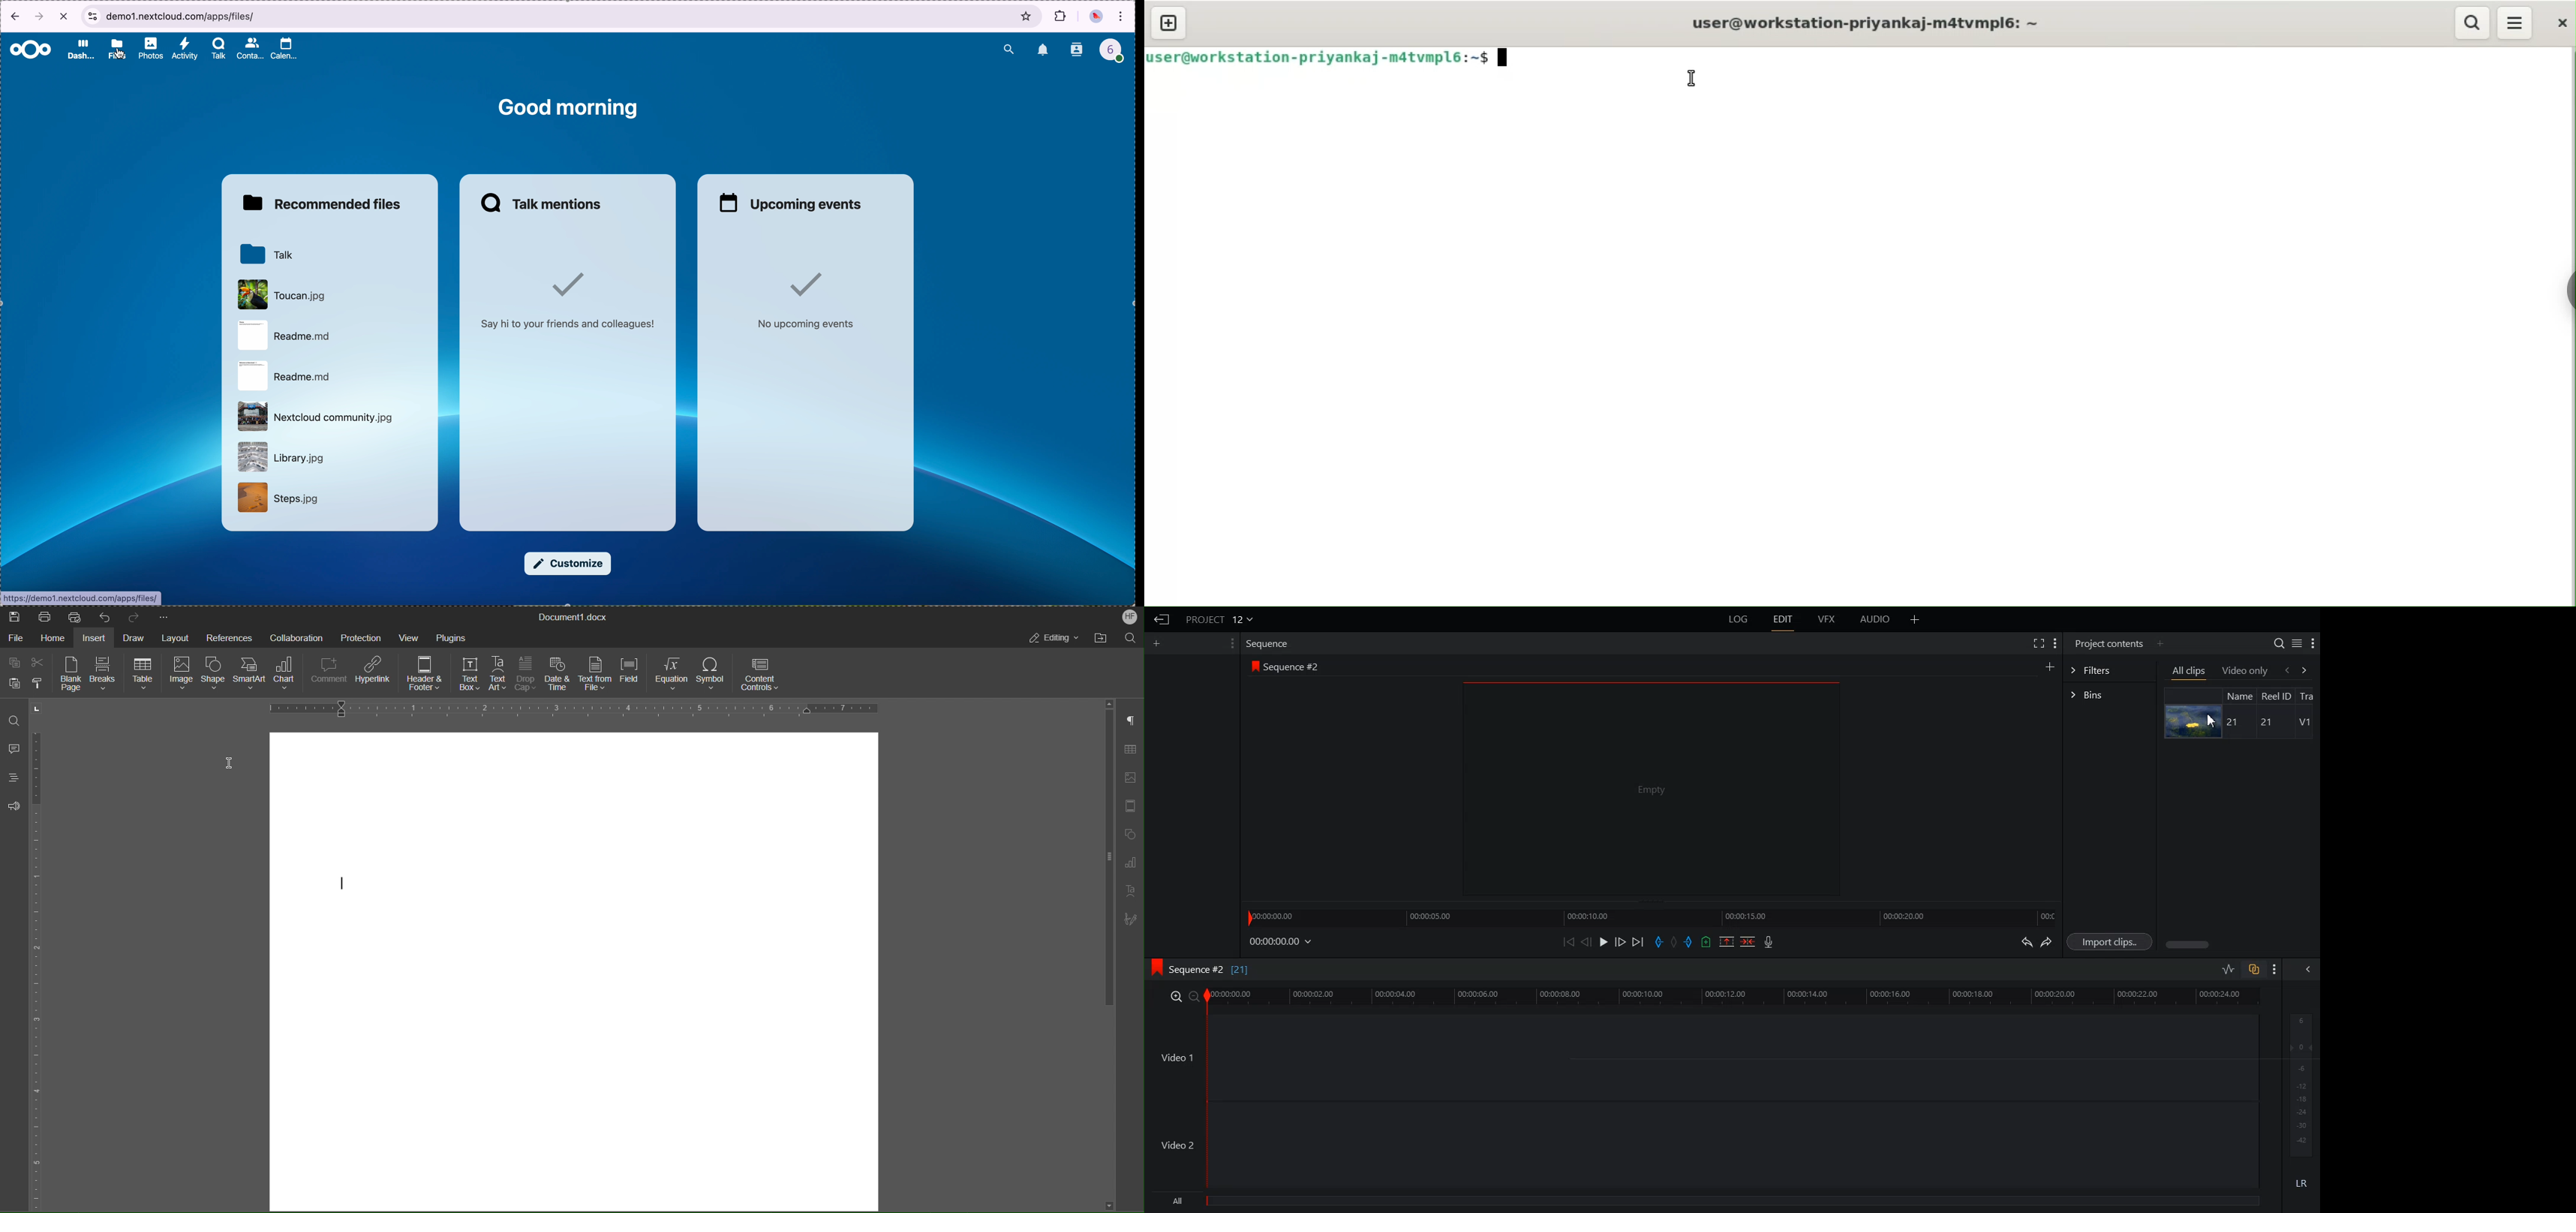  Describe the element at coordinates (1133, 639) in the screenshot. I see `Search` at that location.